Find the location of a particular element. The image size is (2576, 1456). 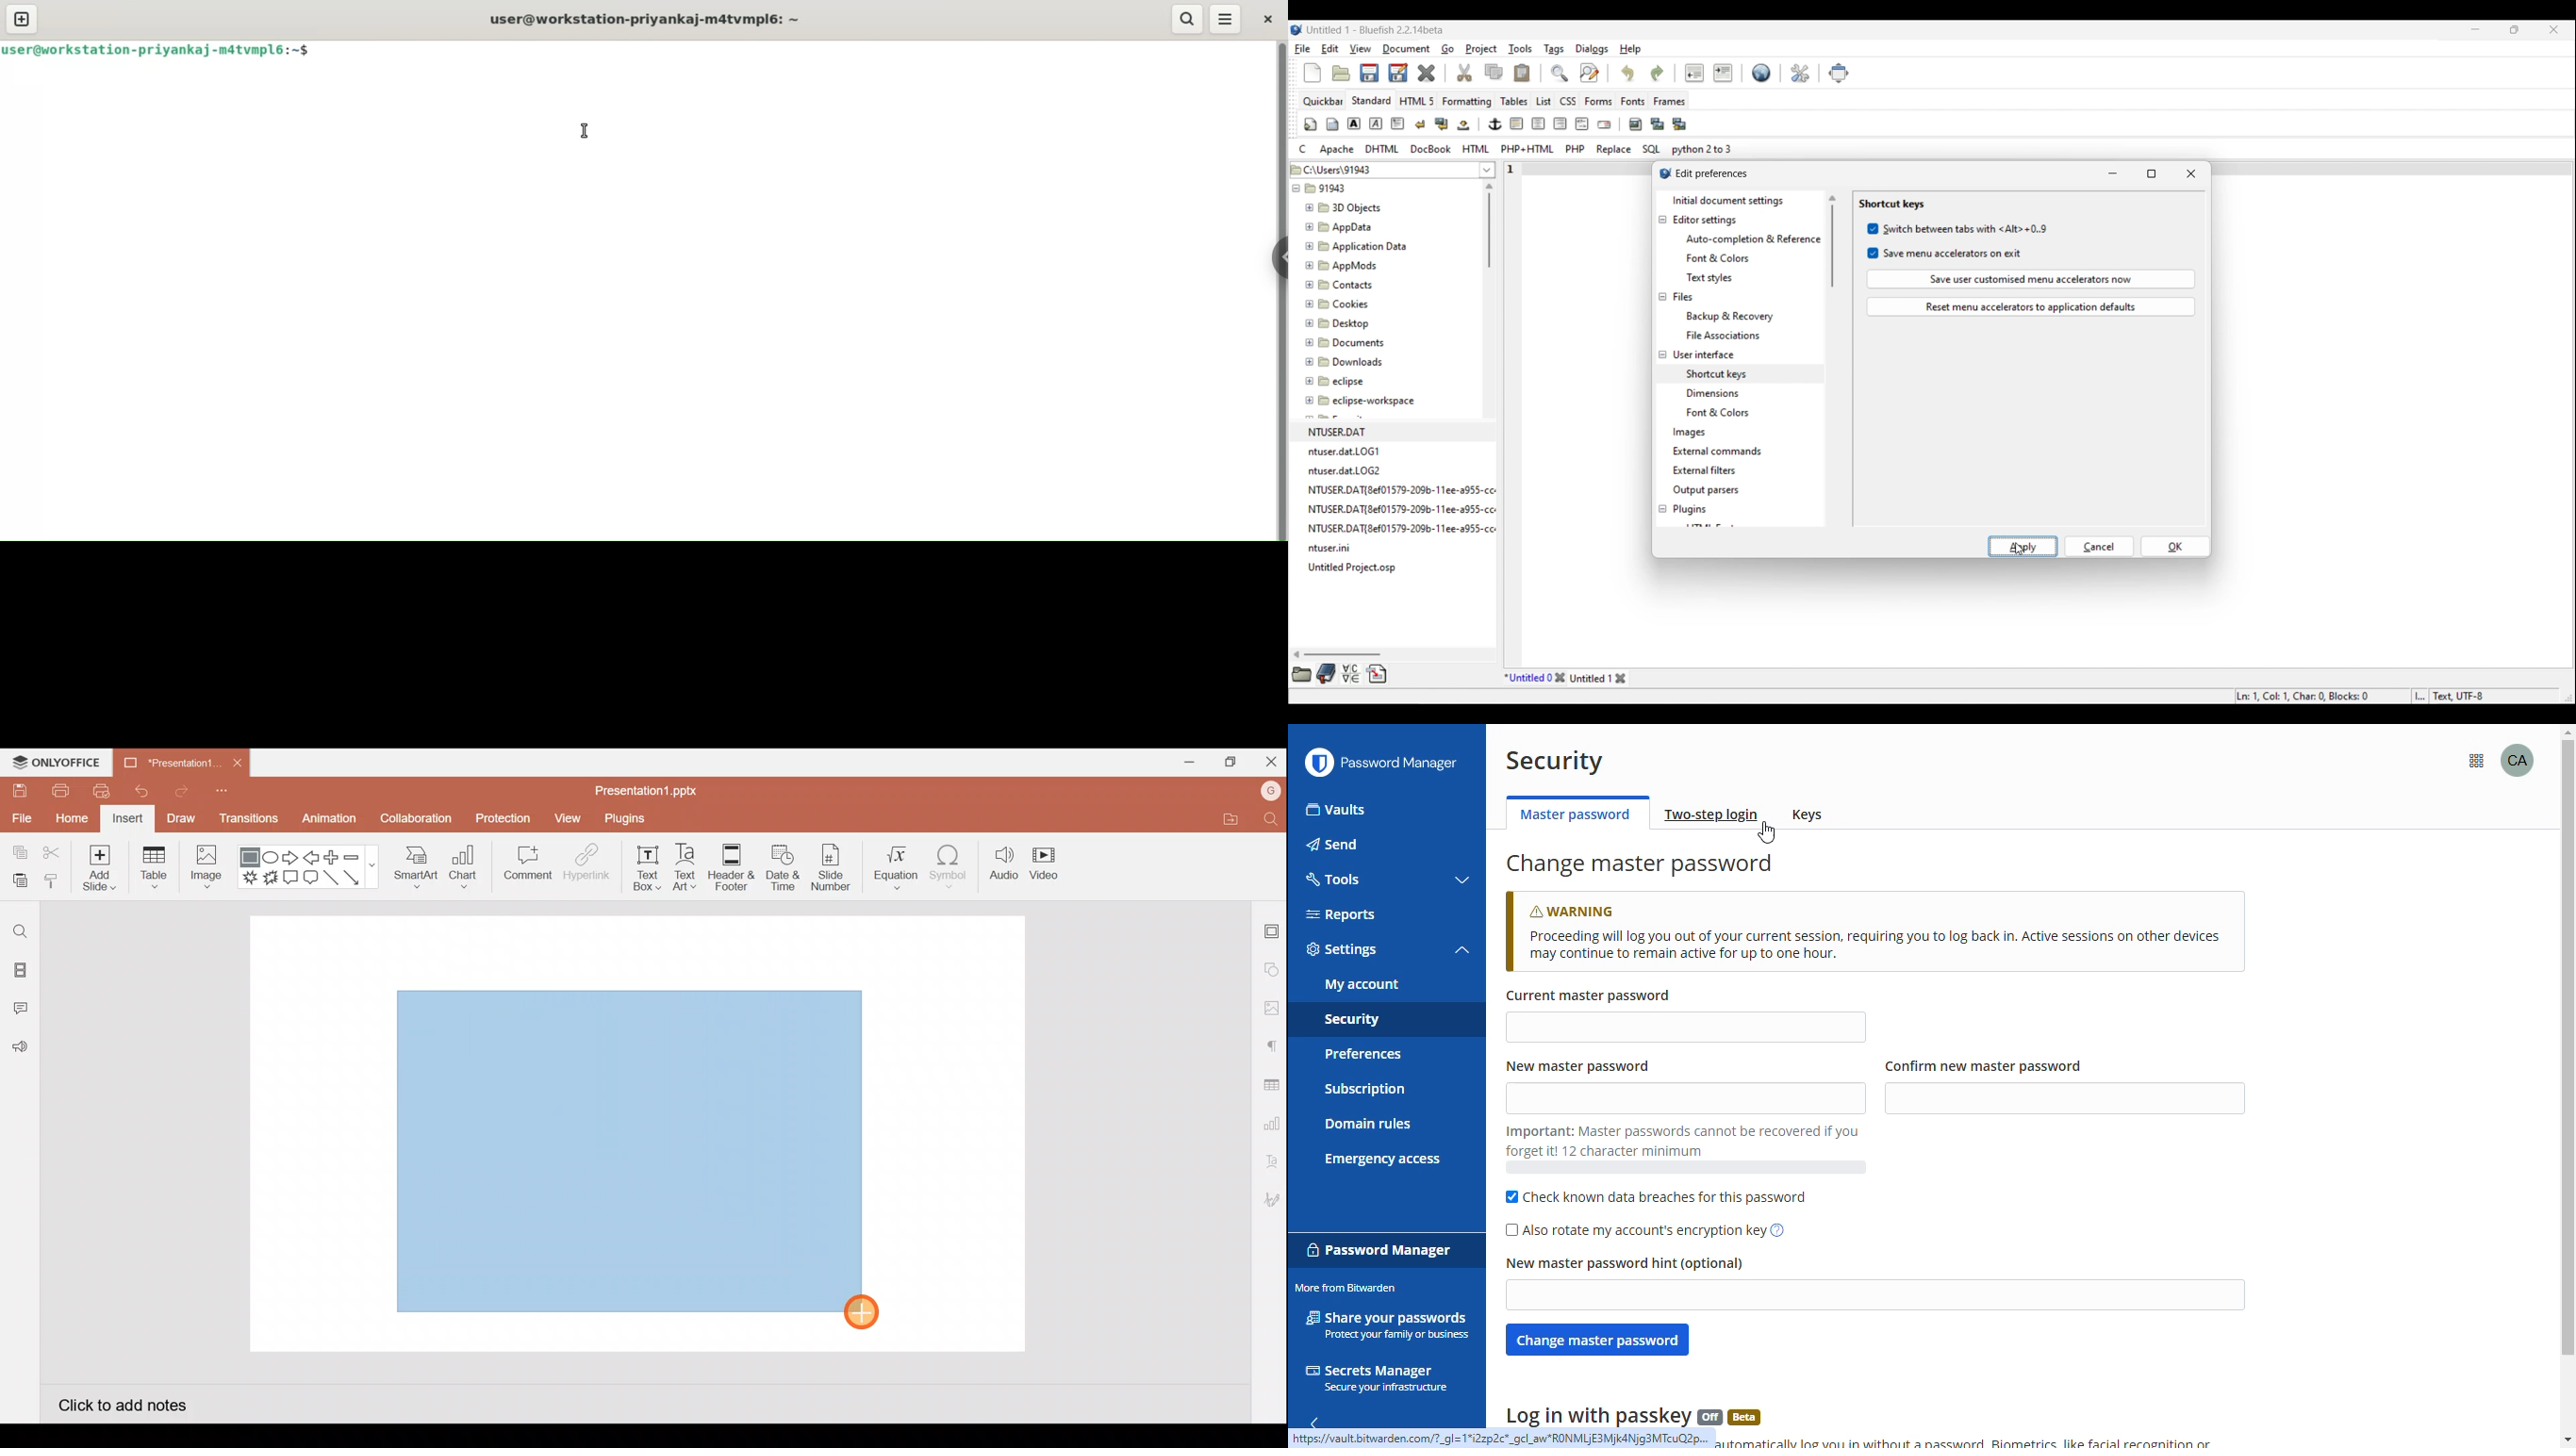

Cursor on rectangle shape is located at coordinates (866, 1311).